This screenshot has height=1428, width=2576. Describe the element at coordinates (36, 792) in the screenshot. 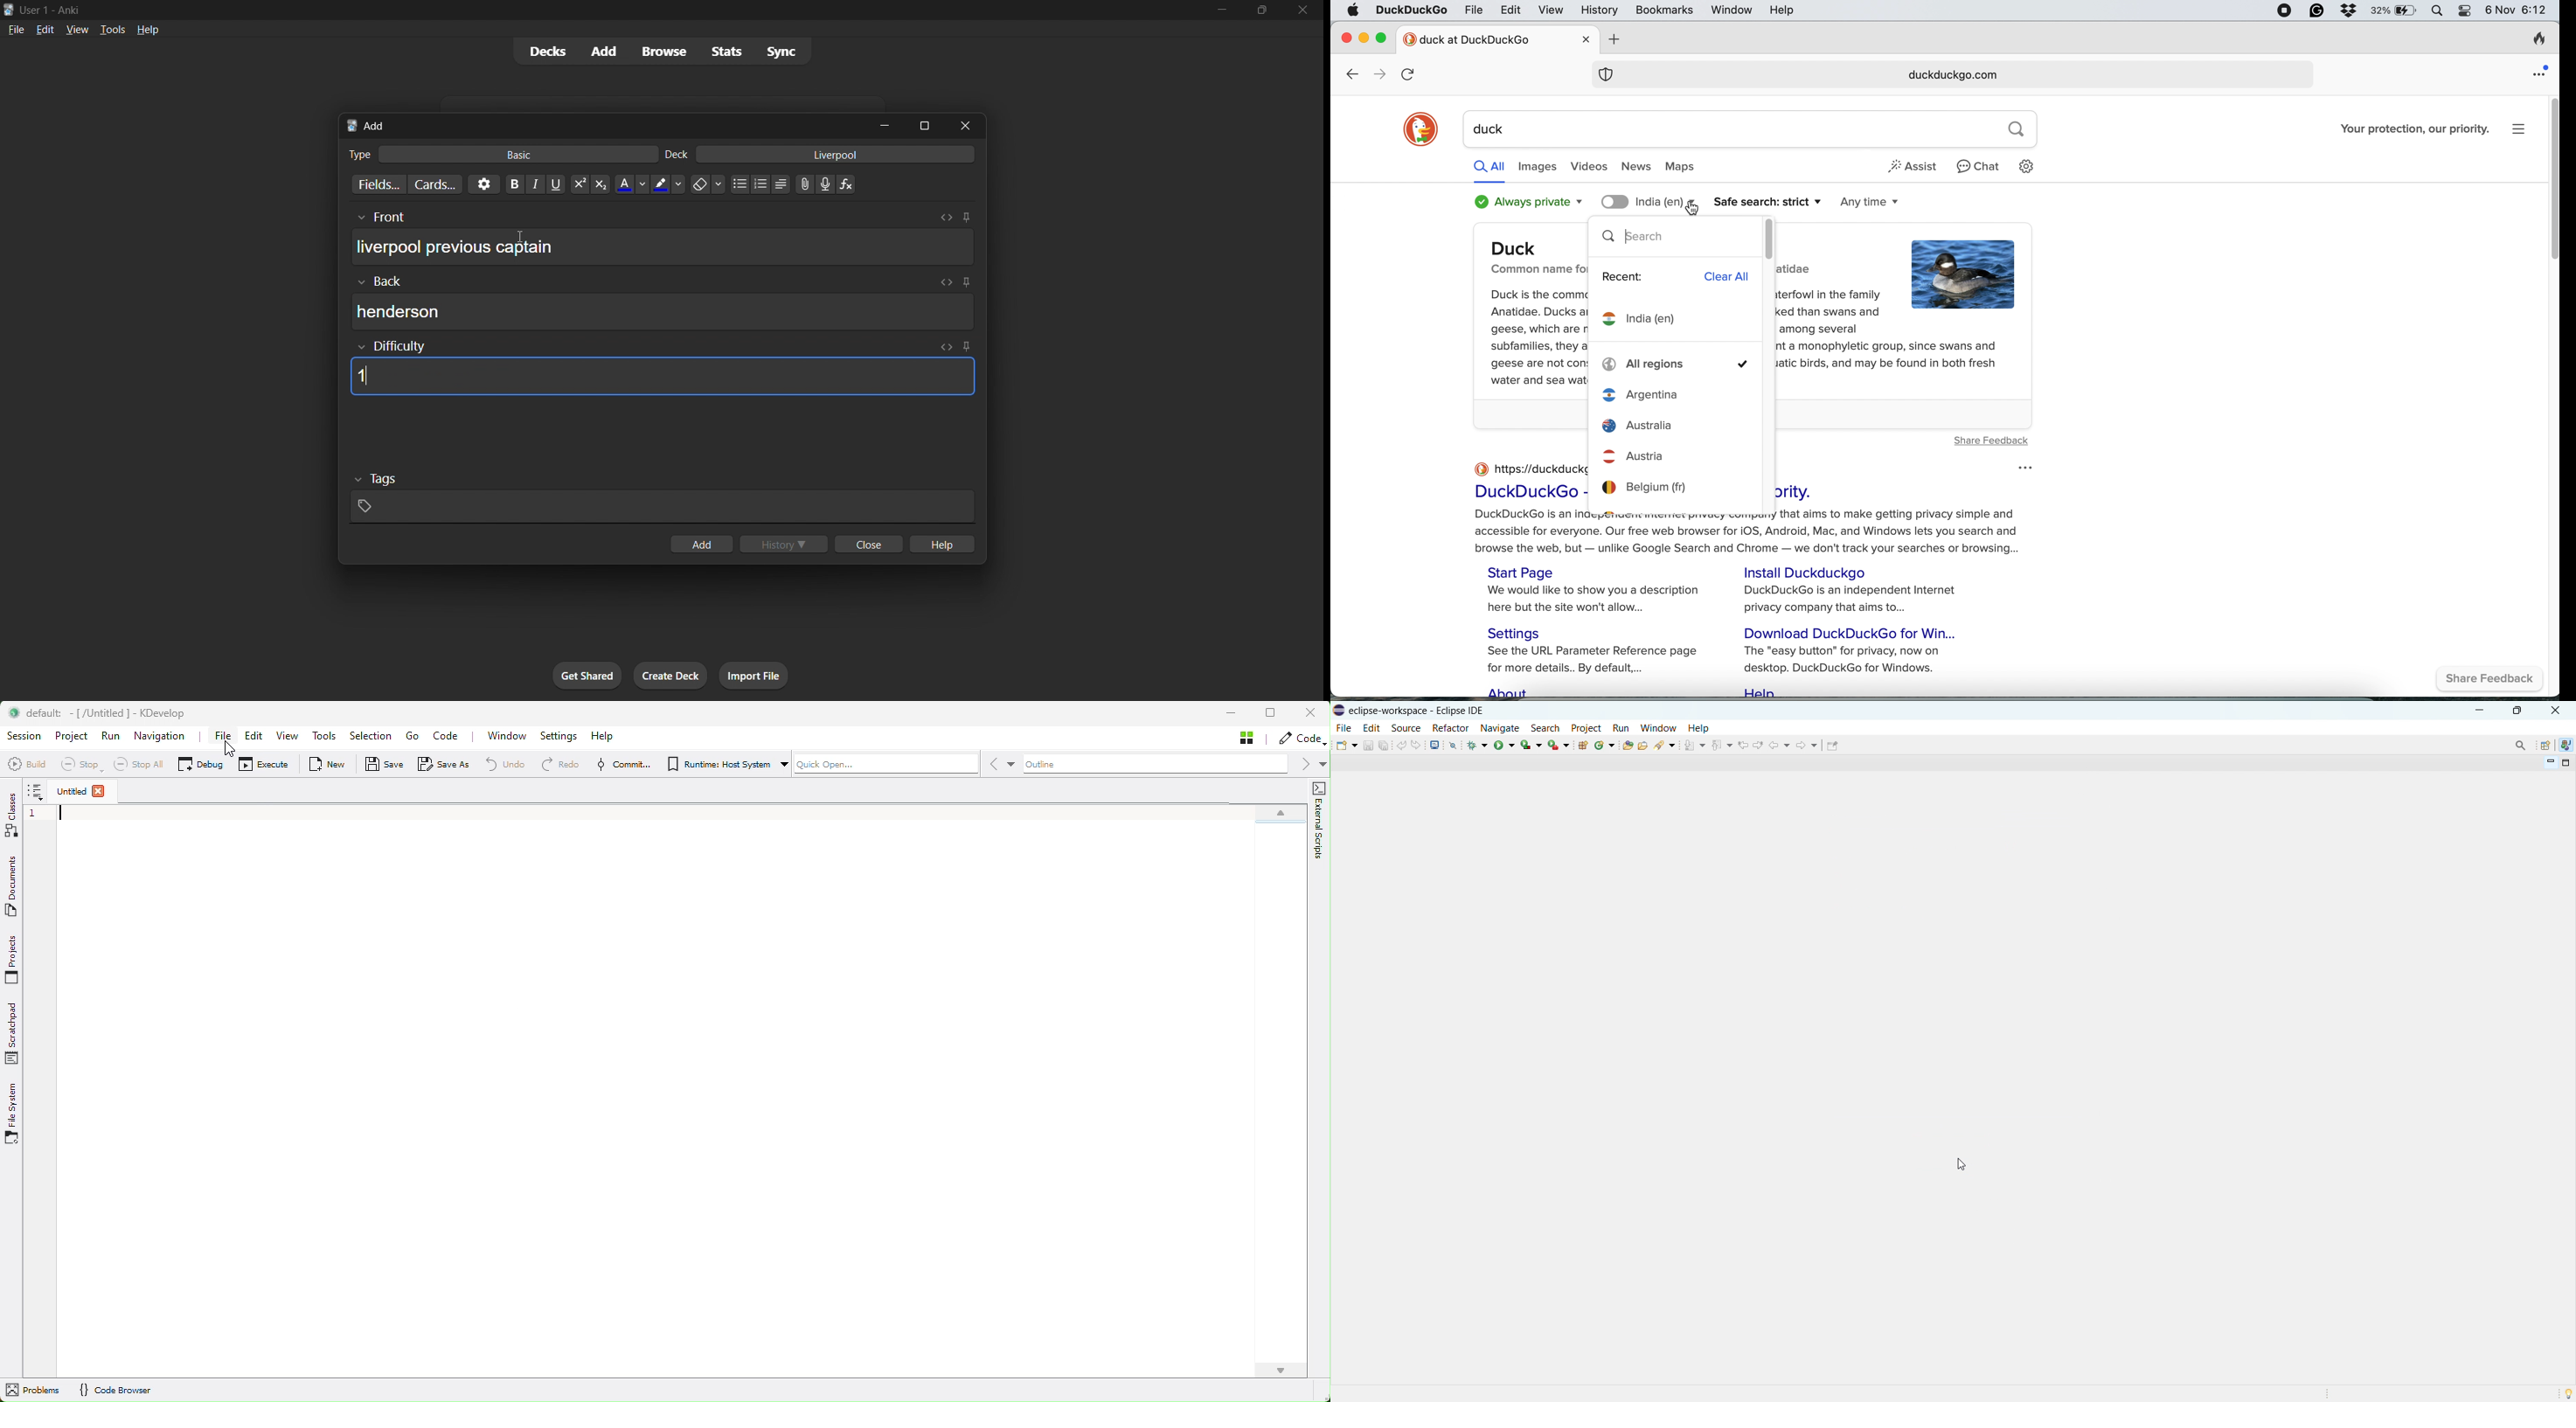

I see `more options` at that location.